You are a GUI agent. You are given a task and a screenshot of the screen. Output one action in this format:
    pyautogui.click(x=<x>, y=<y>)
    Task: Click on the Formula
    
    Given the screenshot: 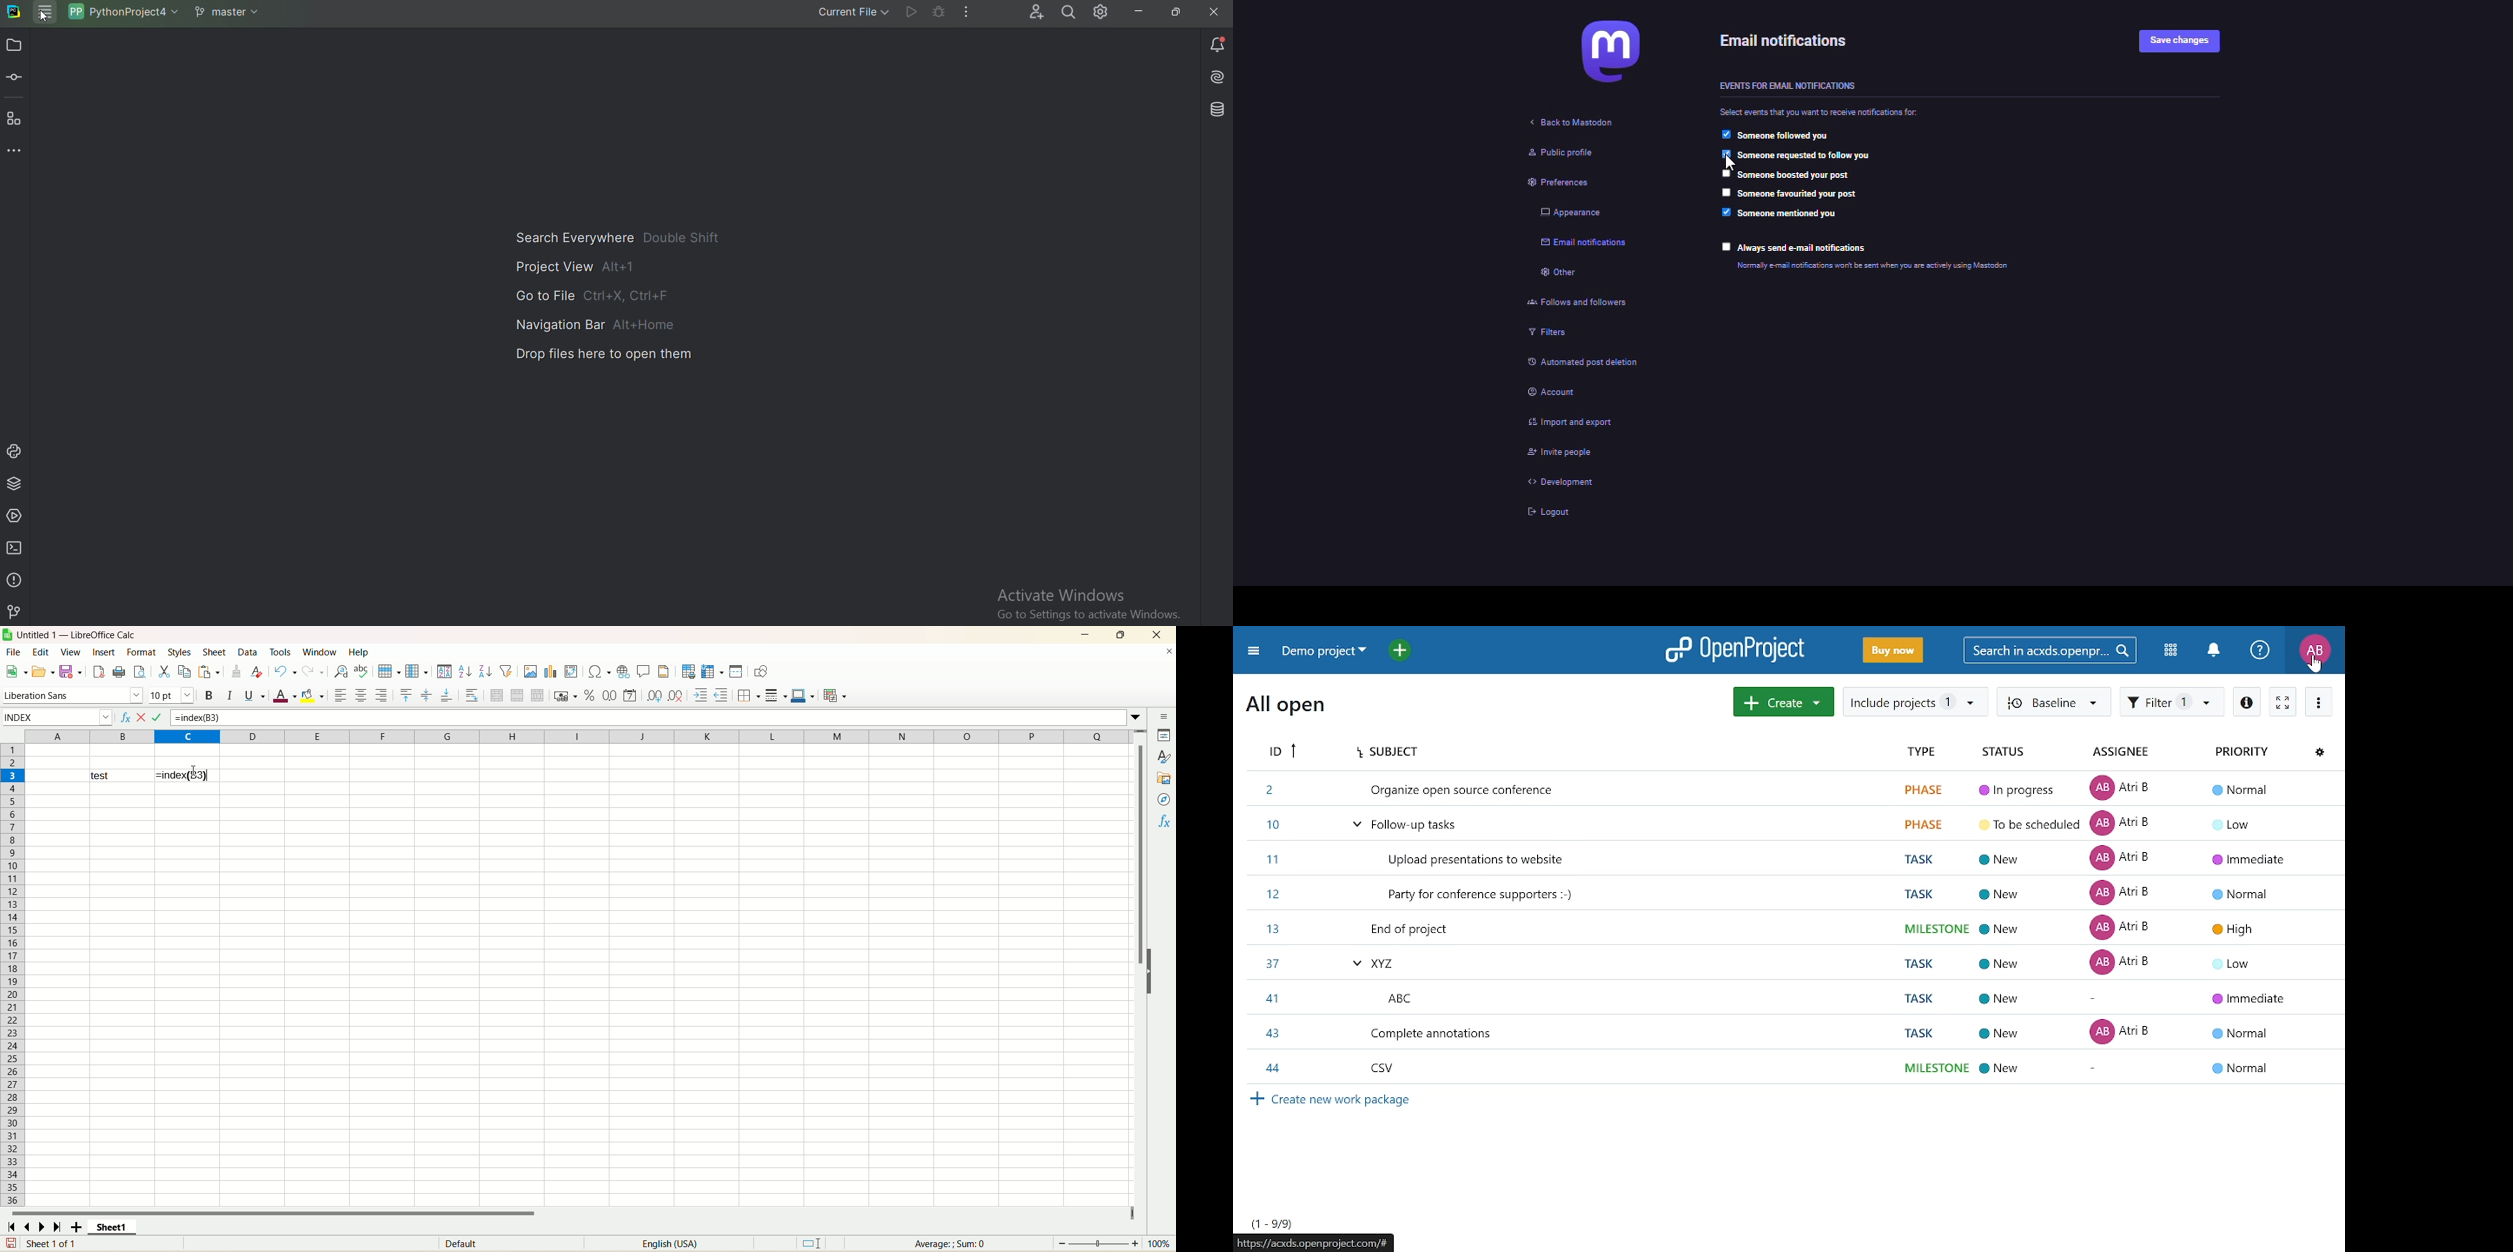 What is the action you would take?
    pyautogui.click(x=164, y=718)
    